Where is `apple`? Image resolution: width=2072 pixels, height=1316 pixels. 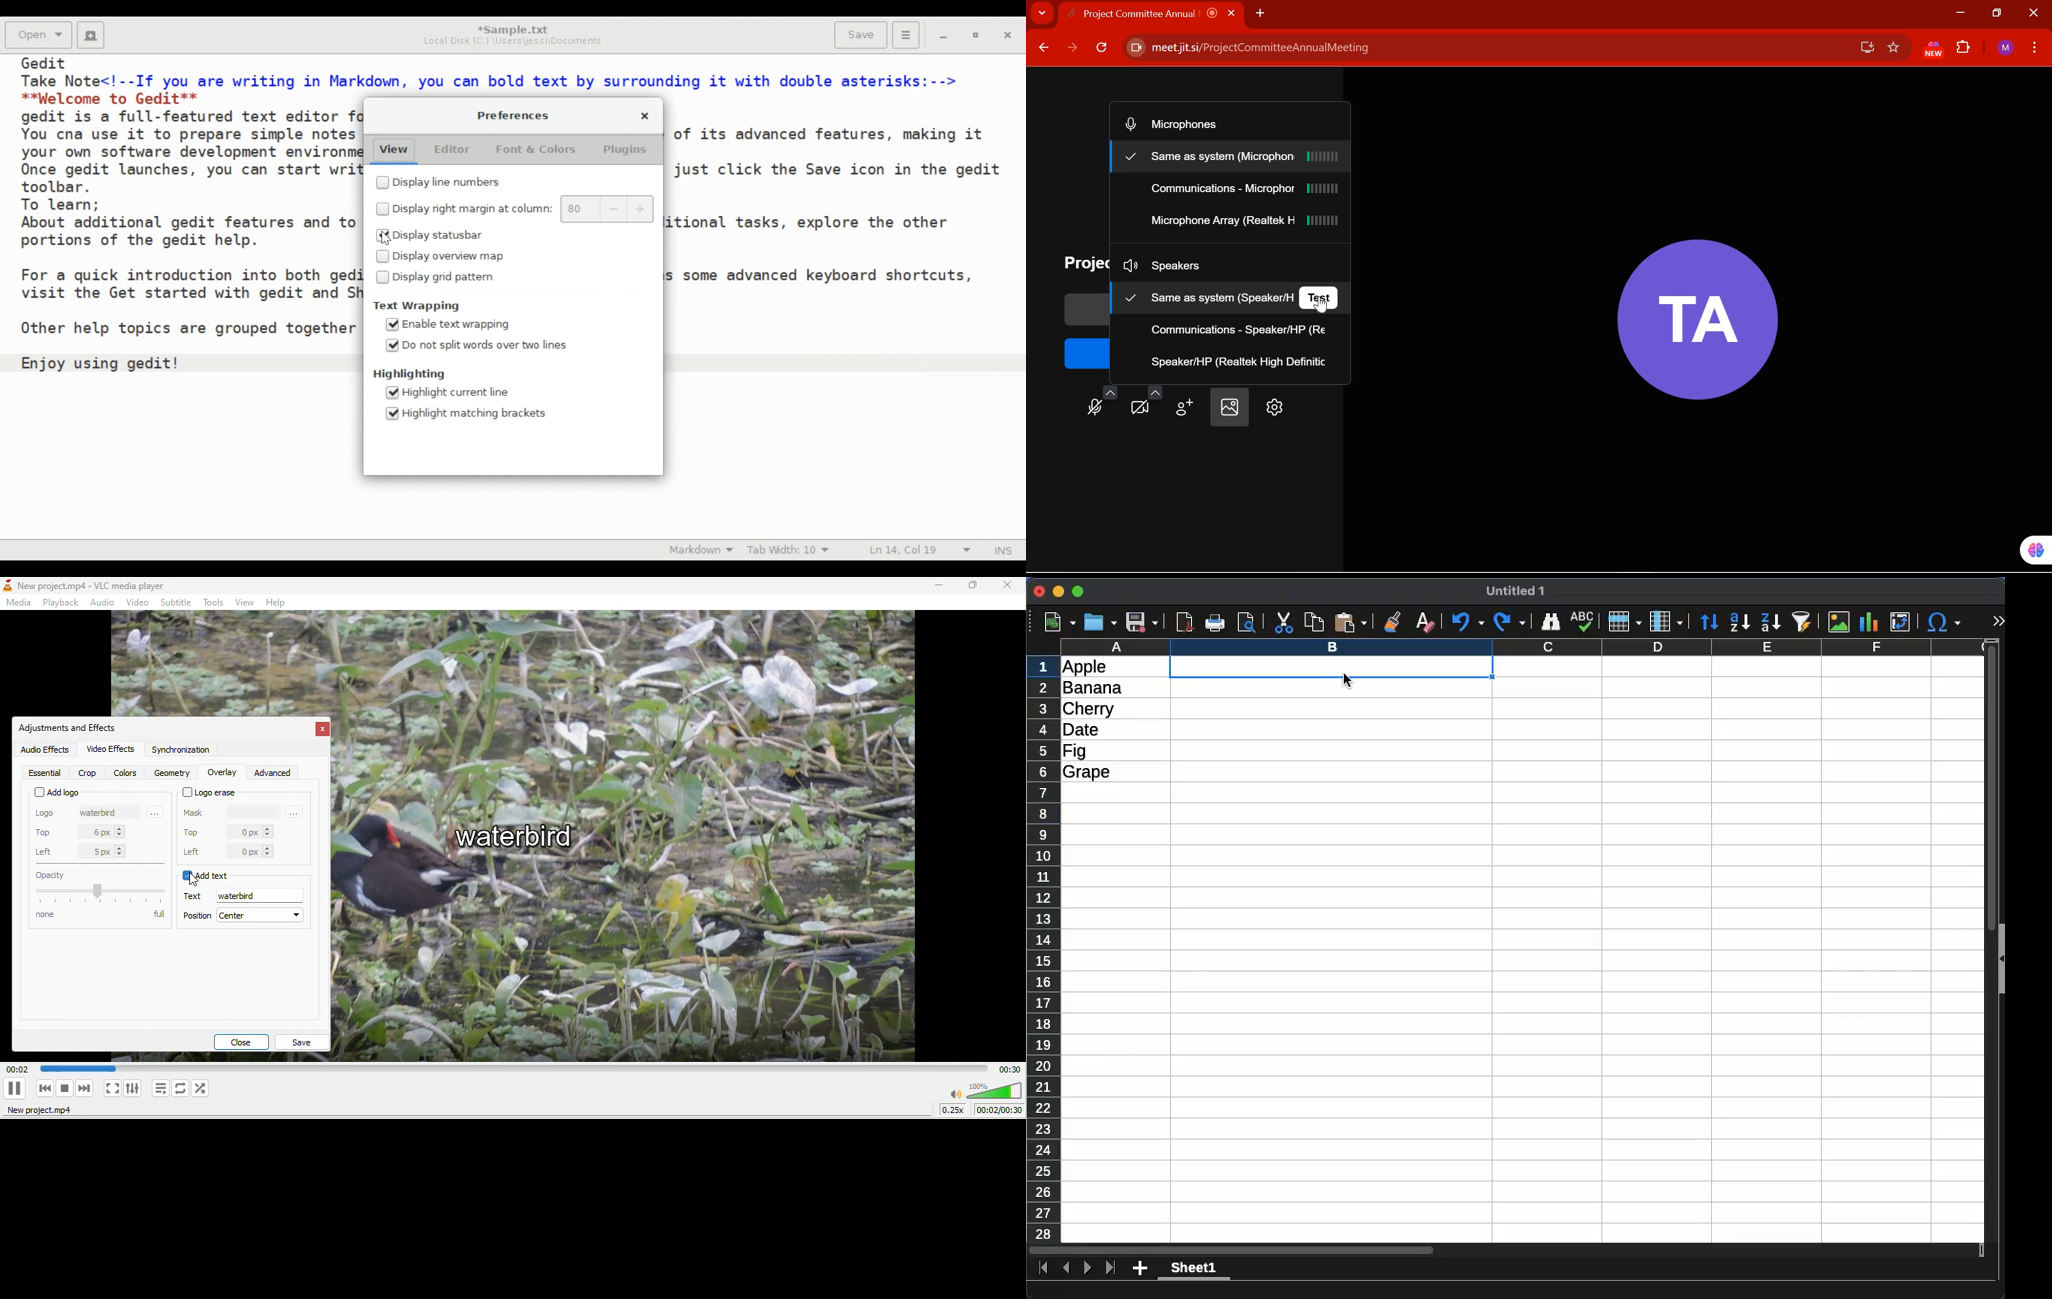 apple is located at coordinates (1085, 668).